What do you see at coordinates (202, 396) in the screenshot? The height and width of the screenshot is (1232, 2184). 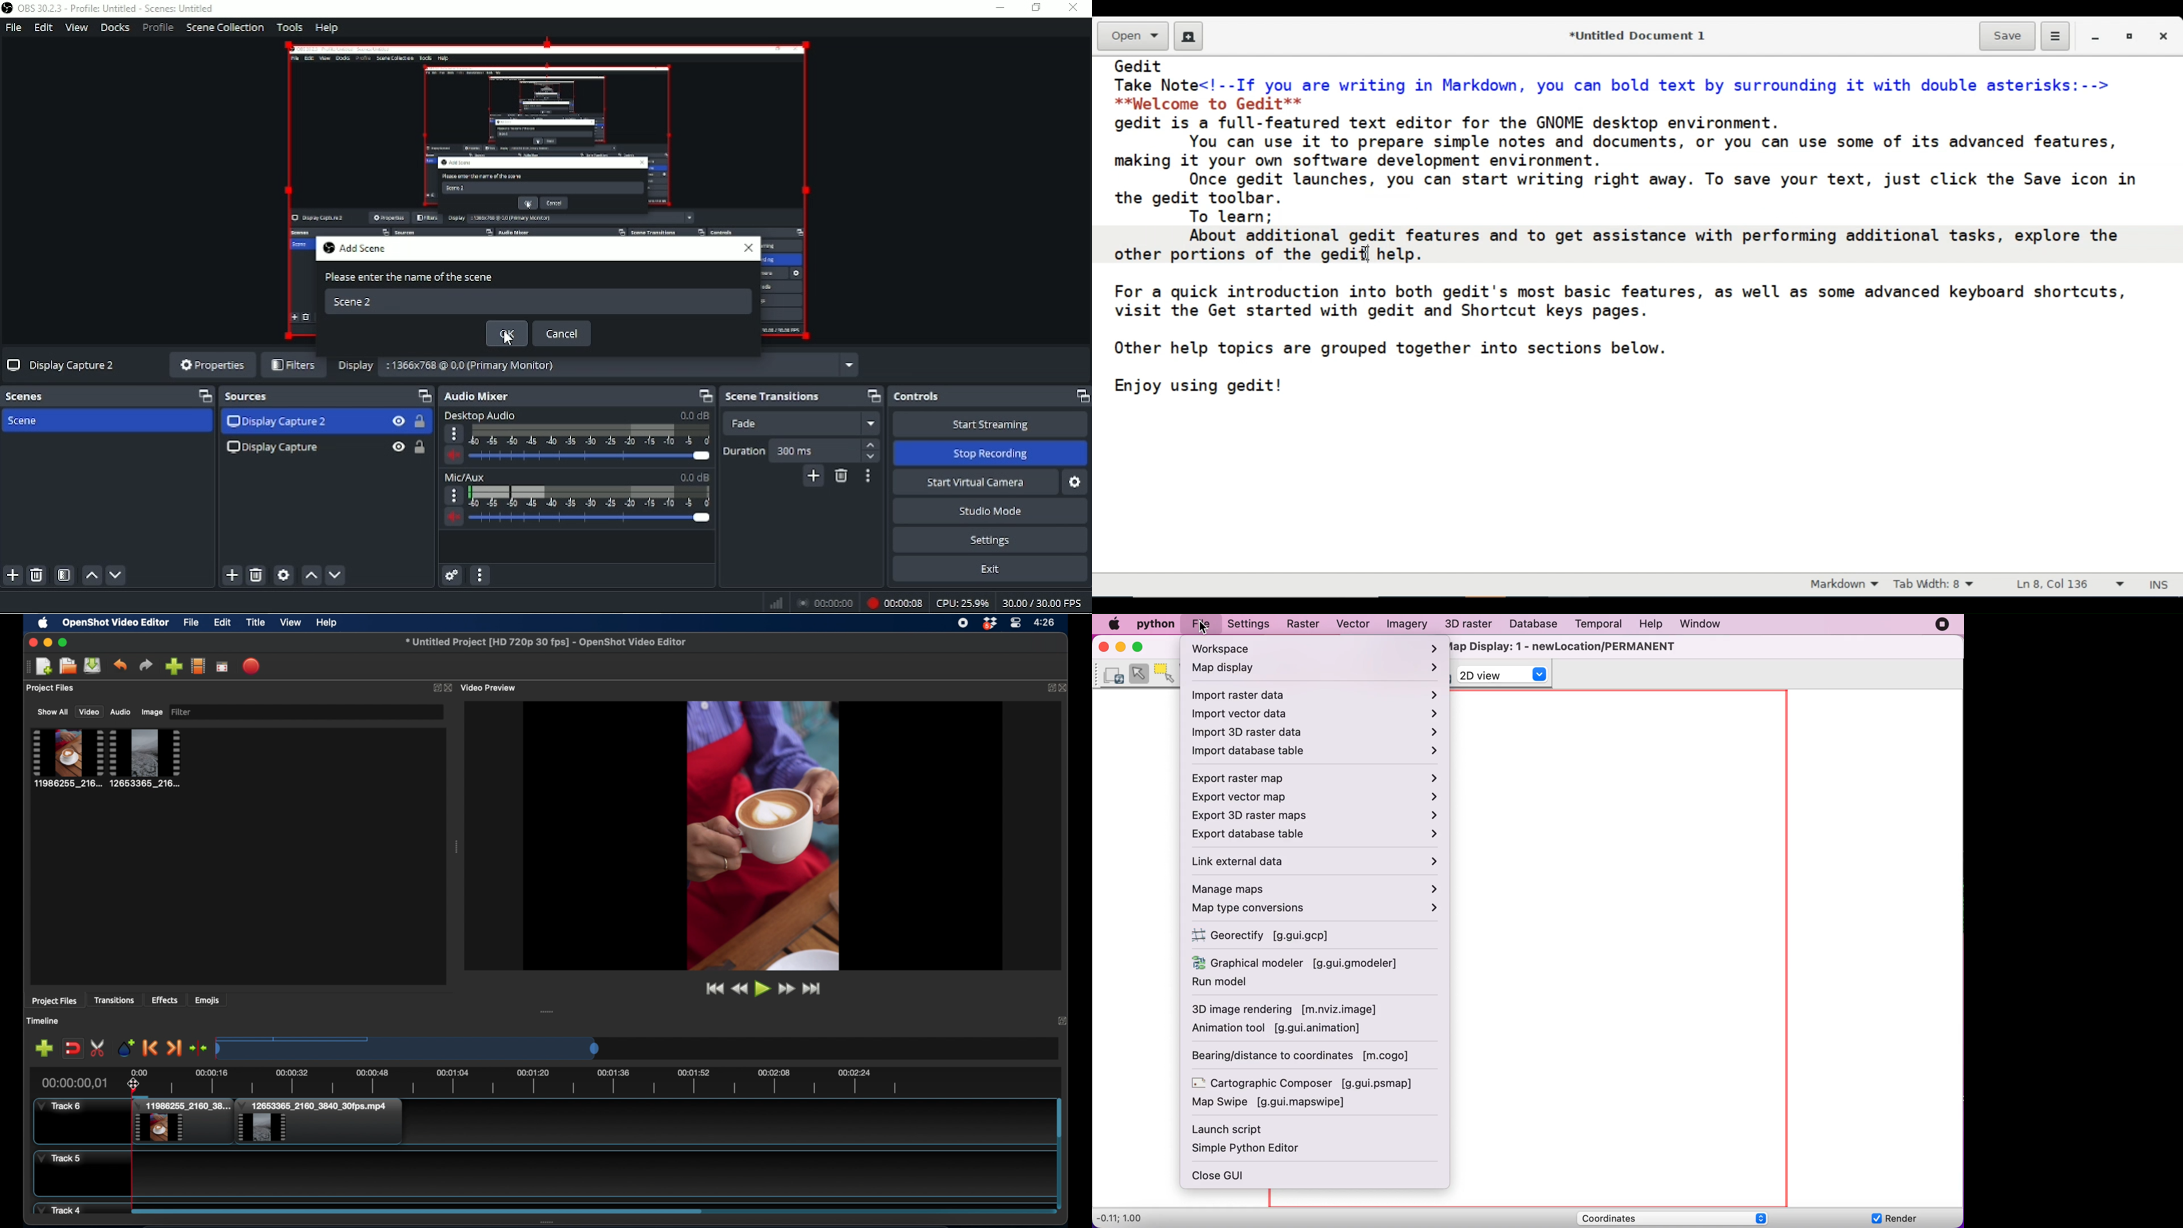 I see `Maximize` at bounding box center [202, 396].